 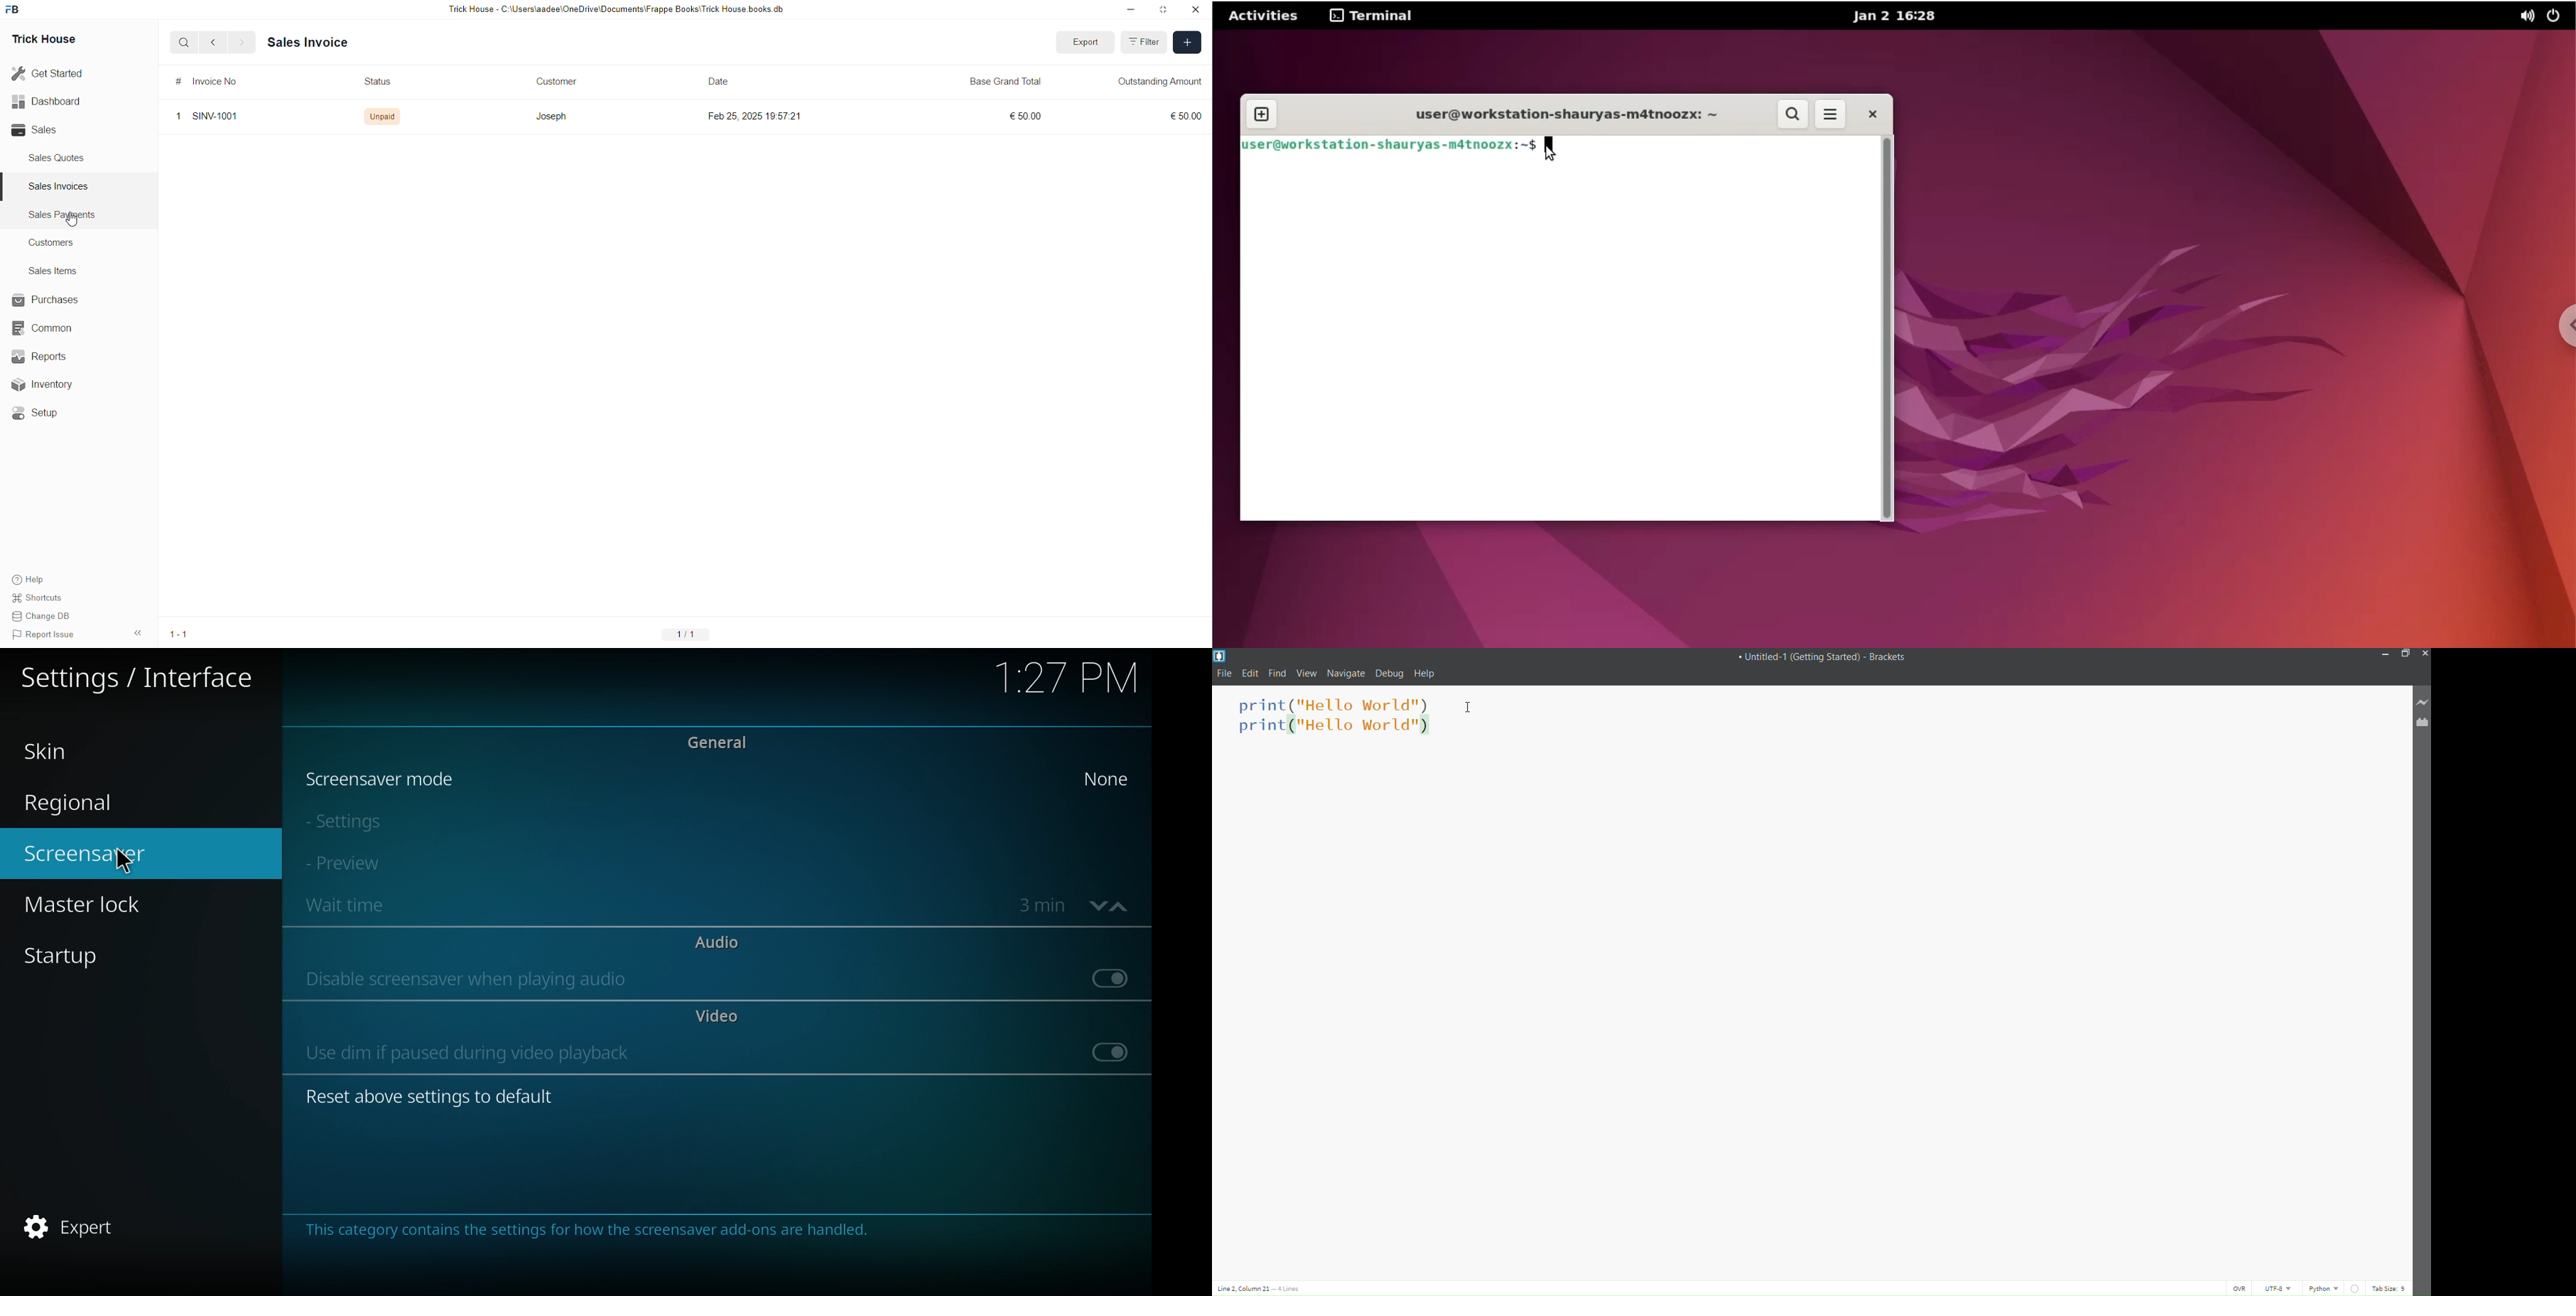 What do you see at coordinates (184, 42) in the screenshot?
I see `Search` at bounding box center [184, 42].